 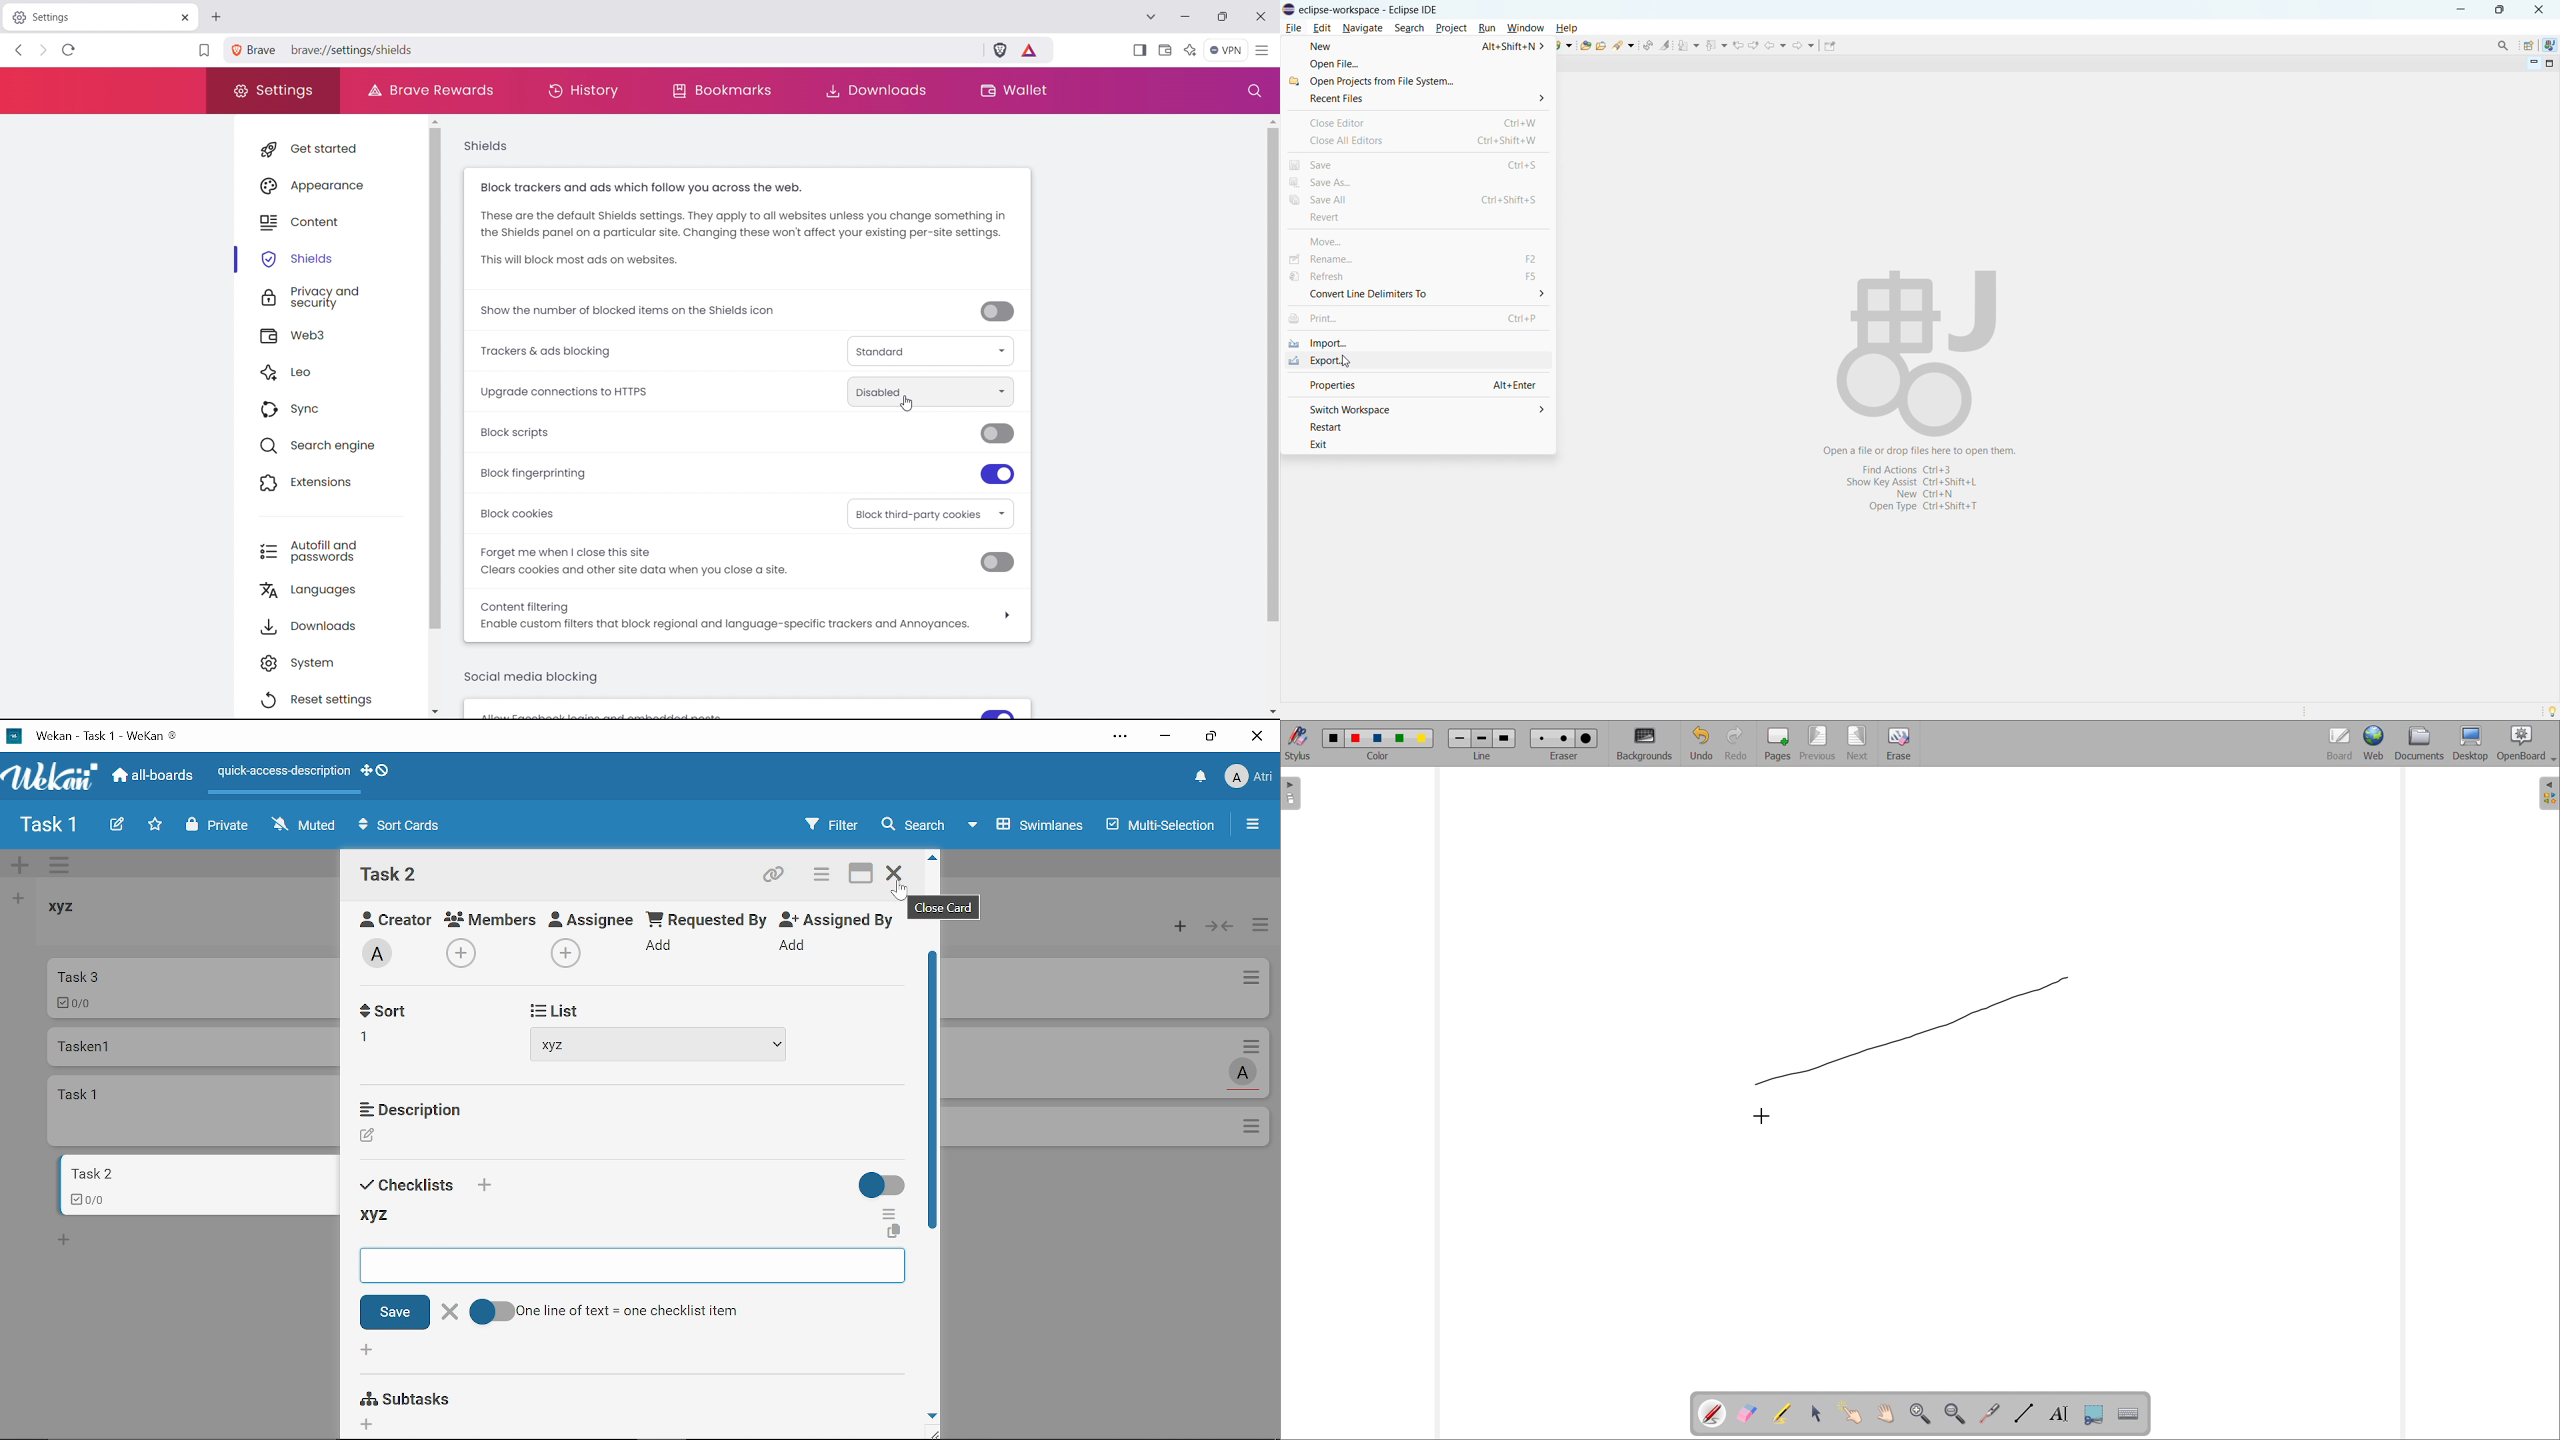 I want to click on close tab, so click(x=184, y=17).